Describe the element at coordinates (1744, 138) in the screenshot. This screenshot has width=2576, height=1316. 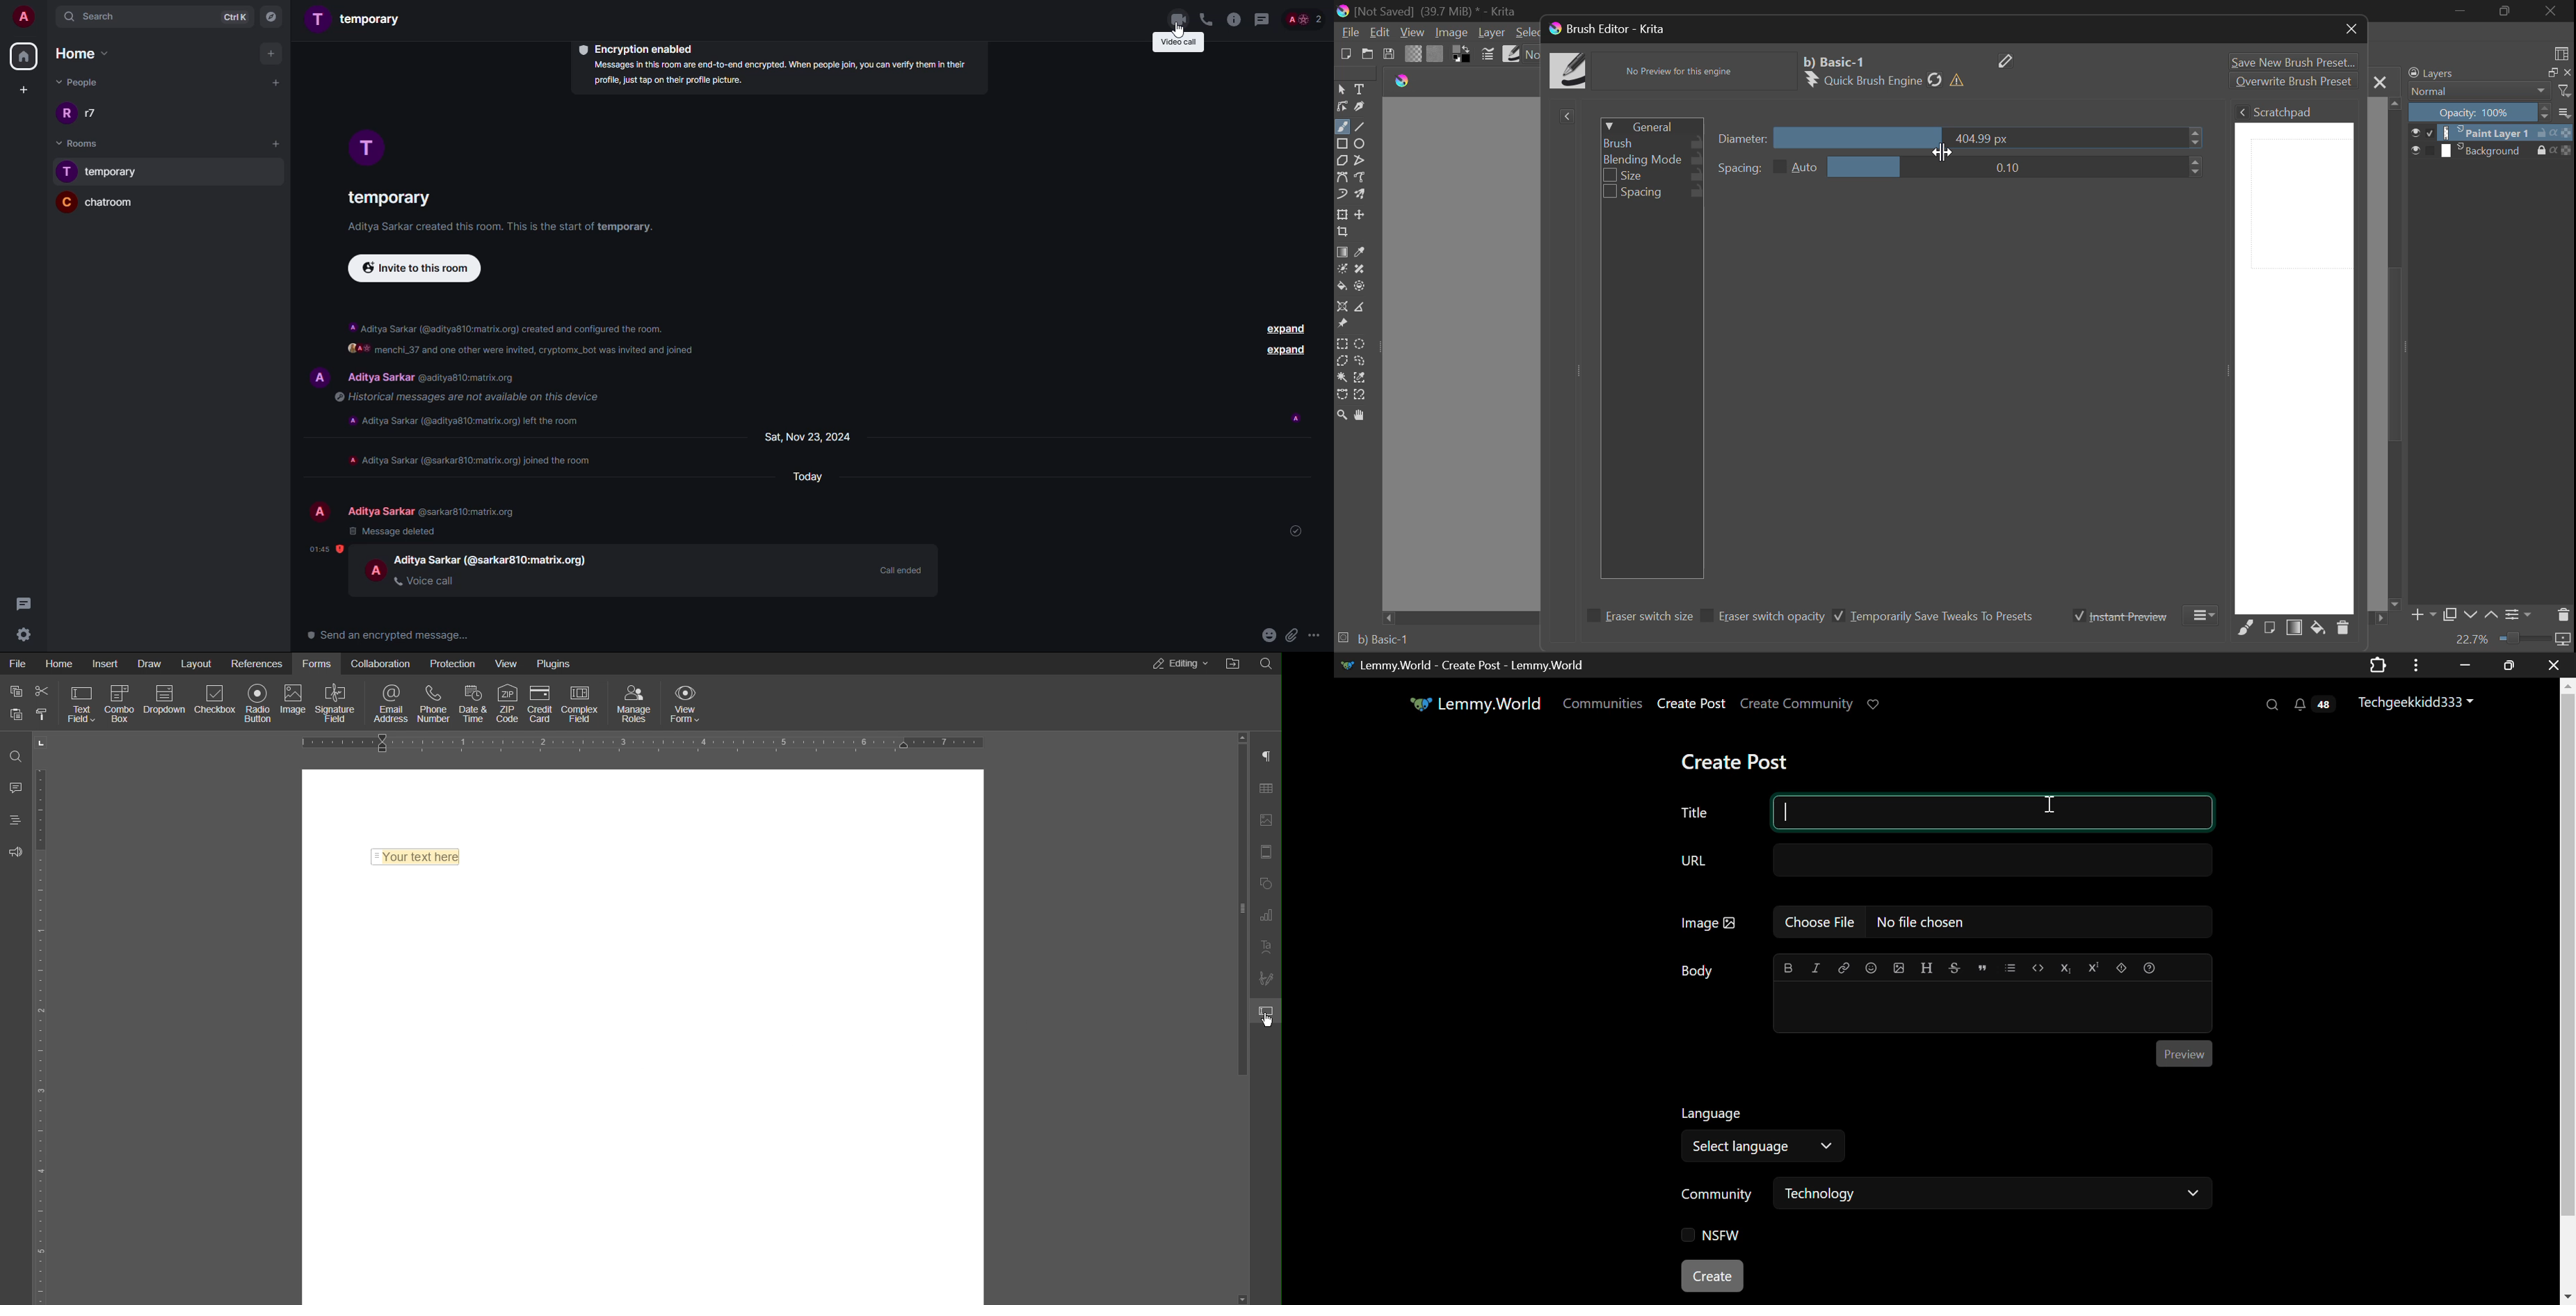
I see `Diameter Slider` at that location.